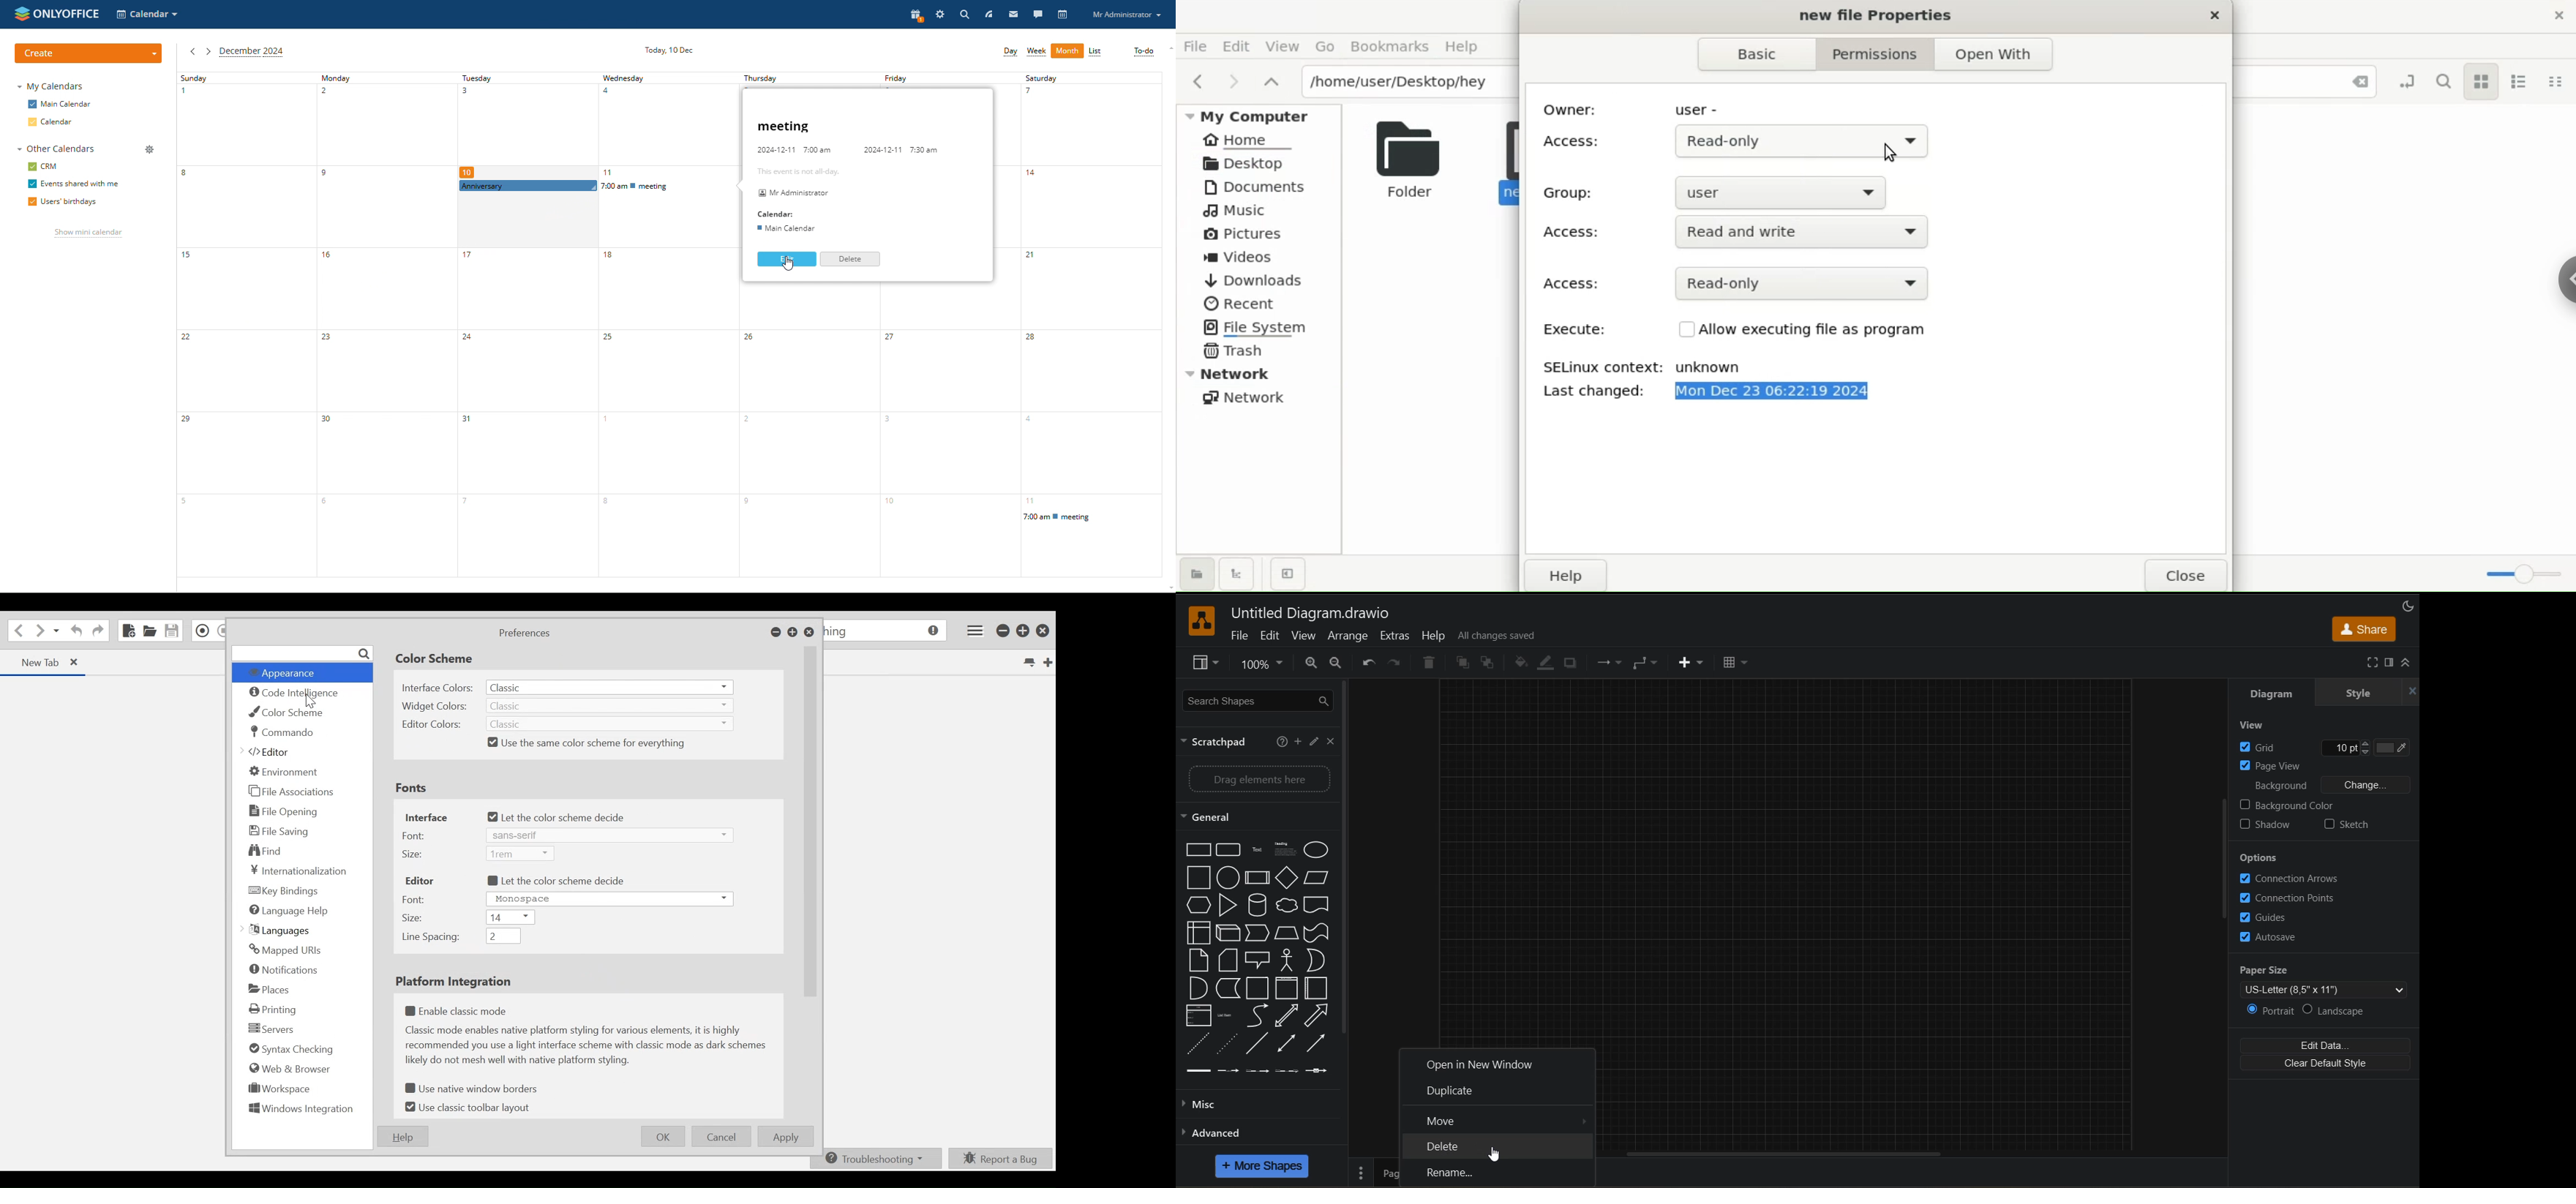 The image size is (2576, 1204). Describe the element at coordinates (2288, 805) in the screenshot. I see `background color` at that location.